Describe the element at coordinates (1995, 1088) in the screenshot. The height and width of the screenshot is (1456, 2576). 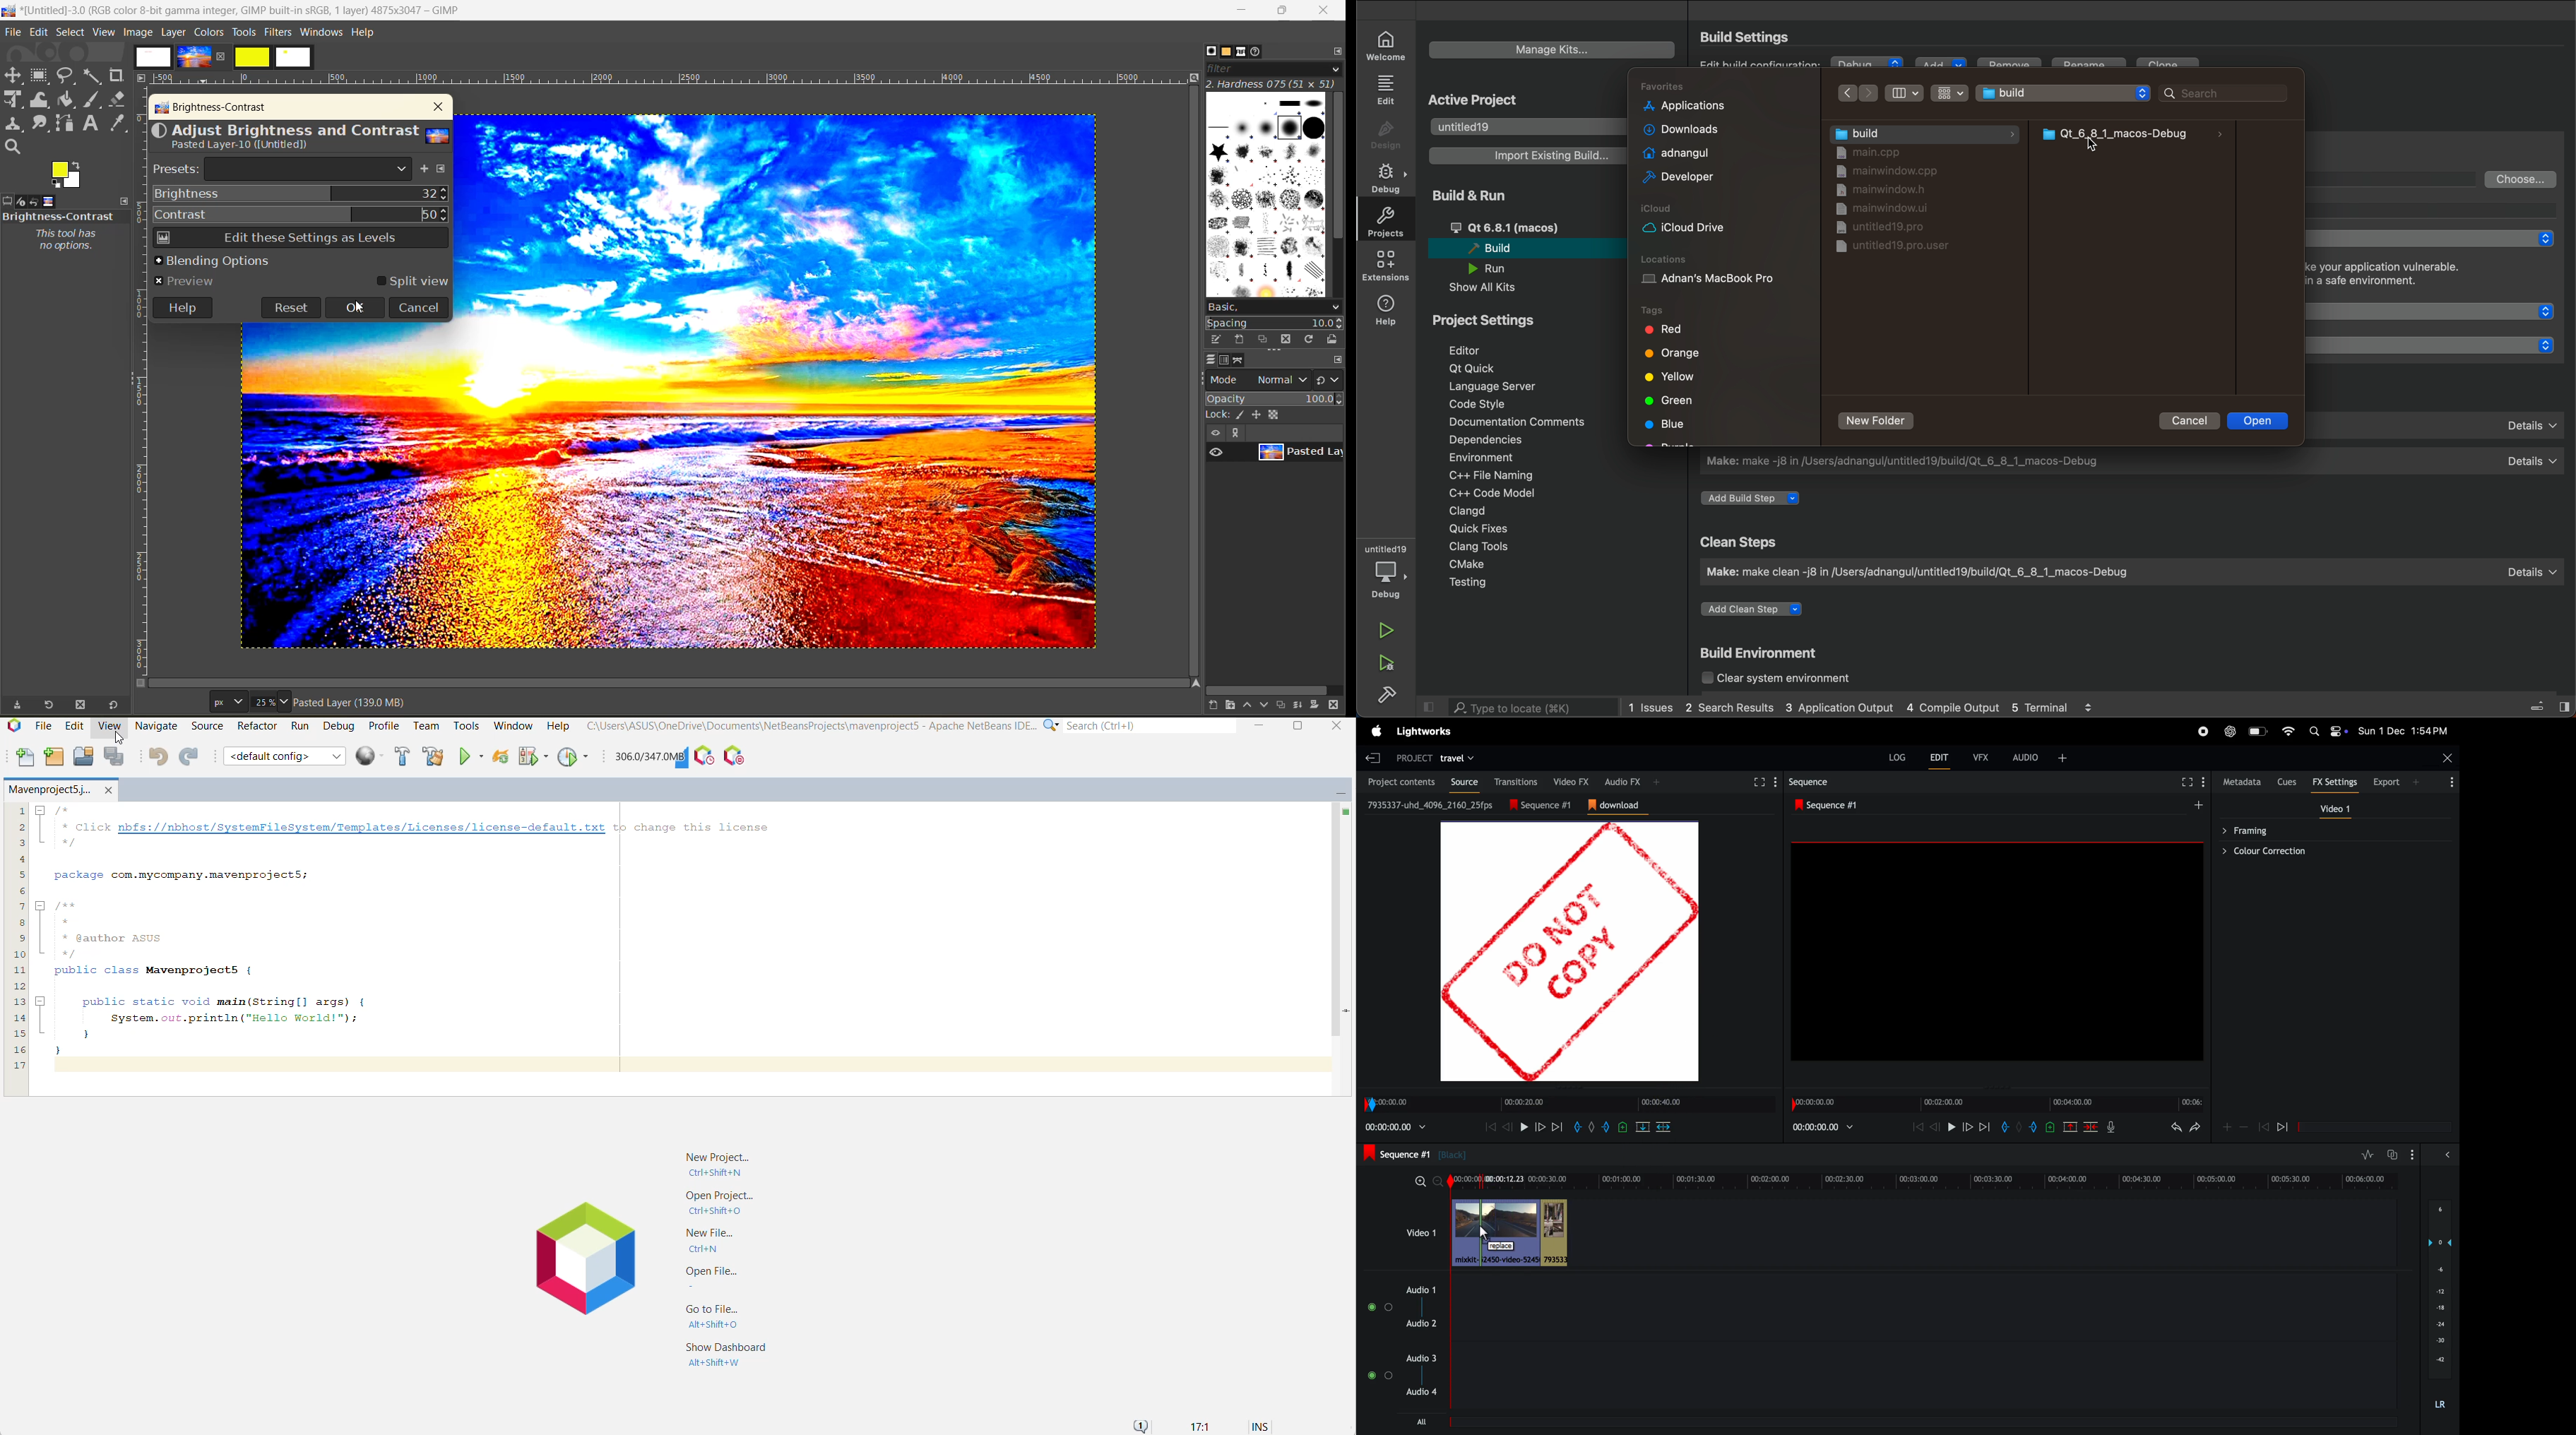
I see `Drag to change dimension` at that location.